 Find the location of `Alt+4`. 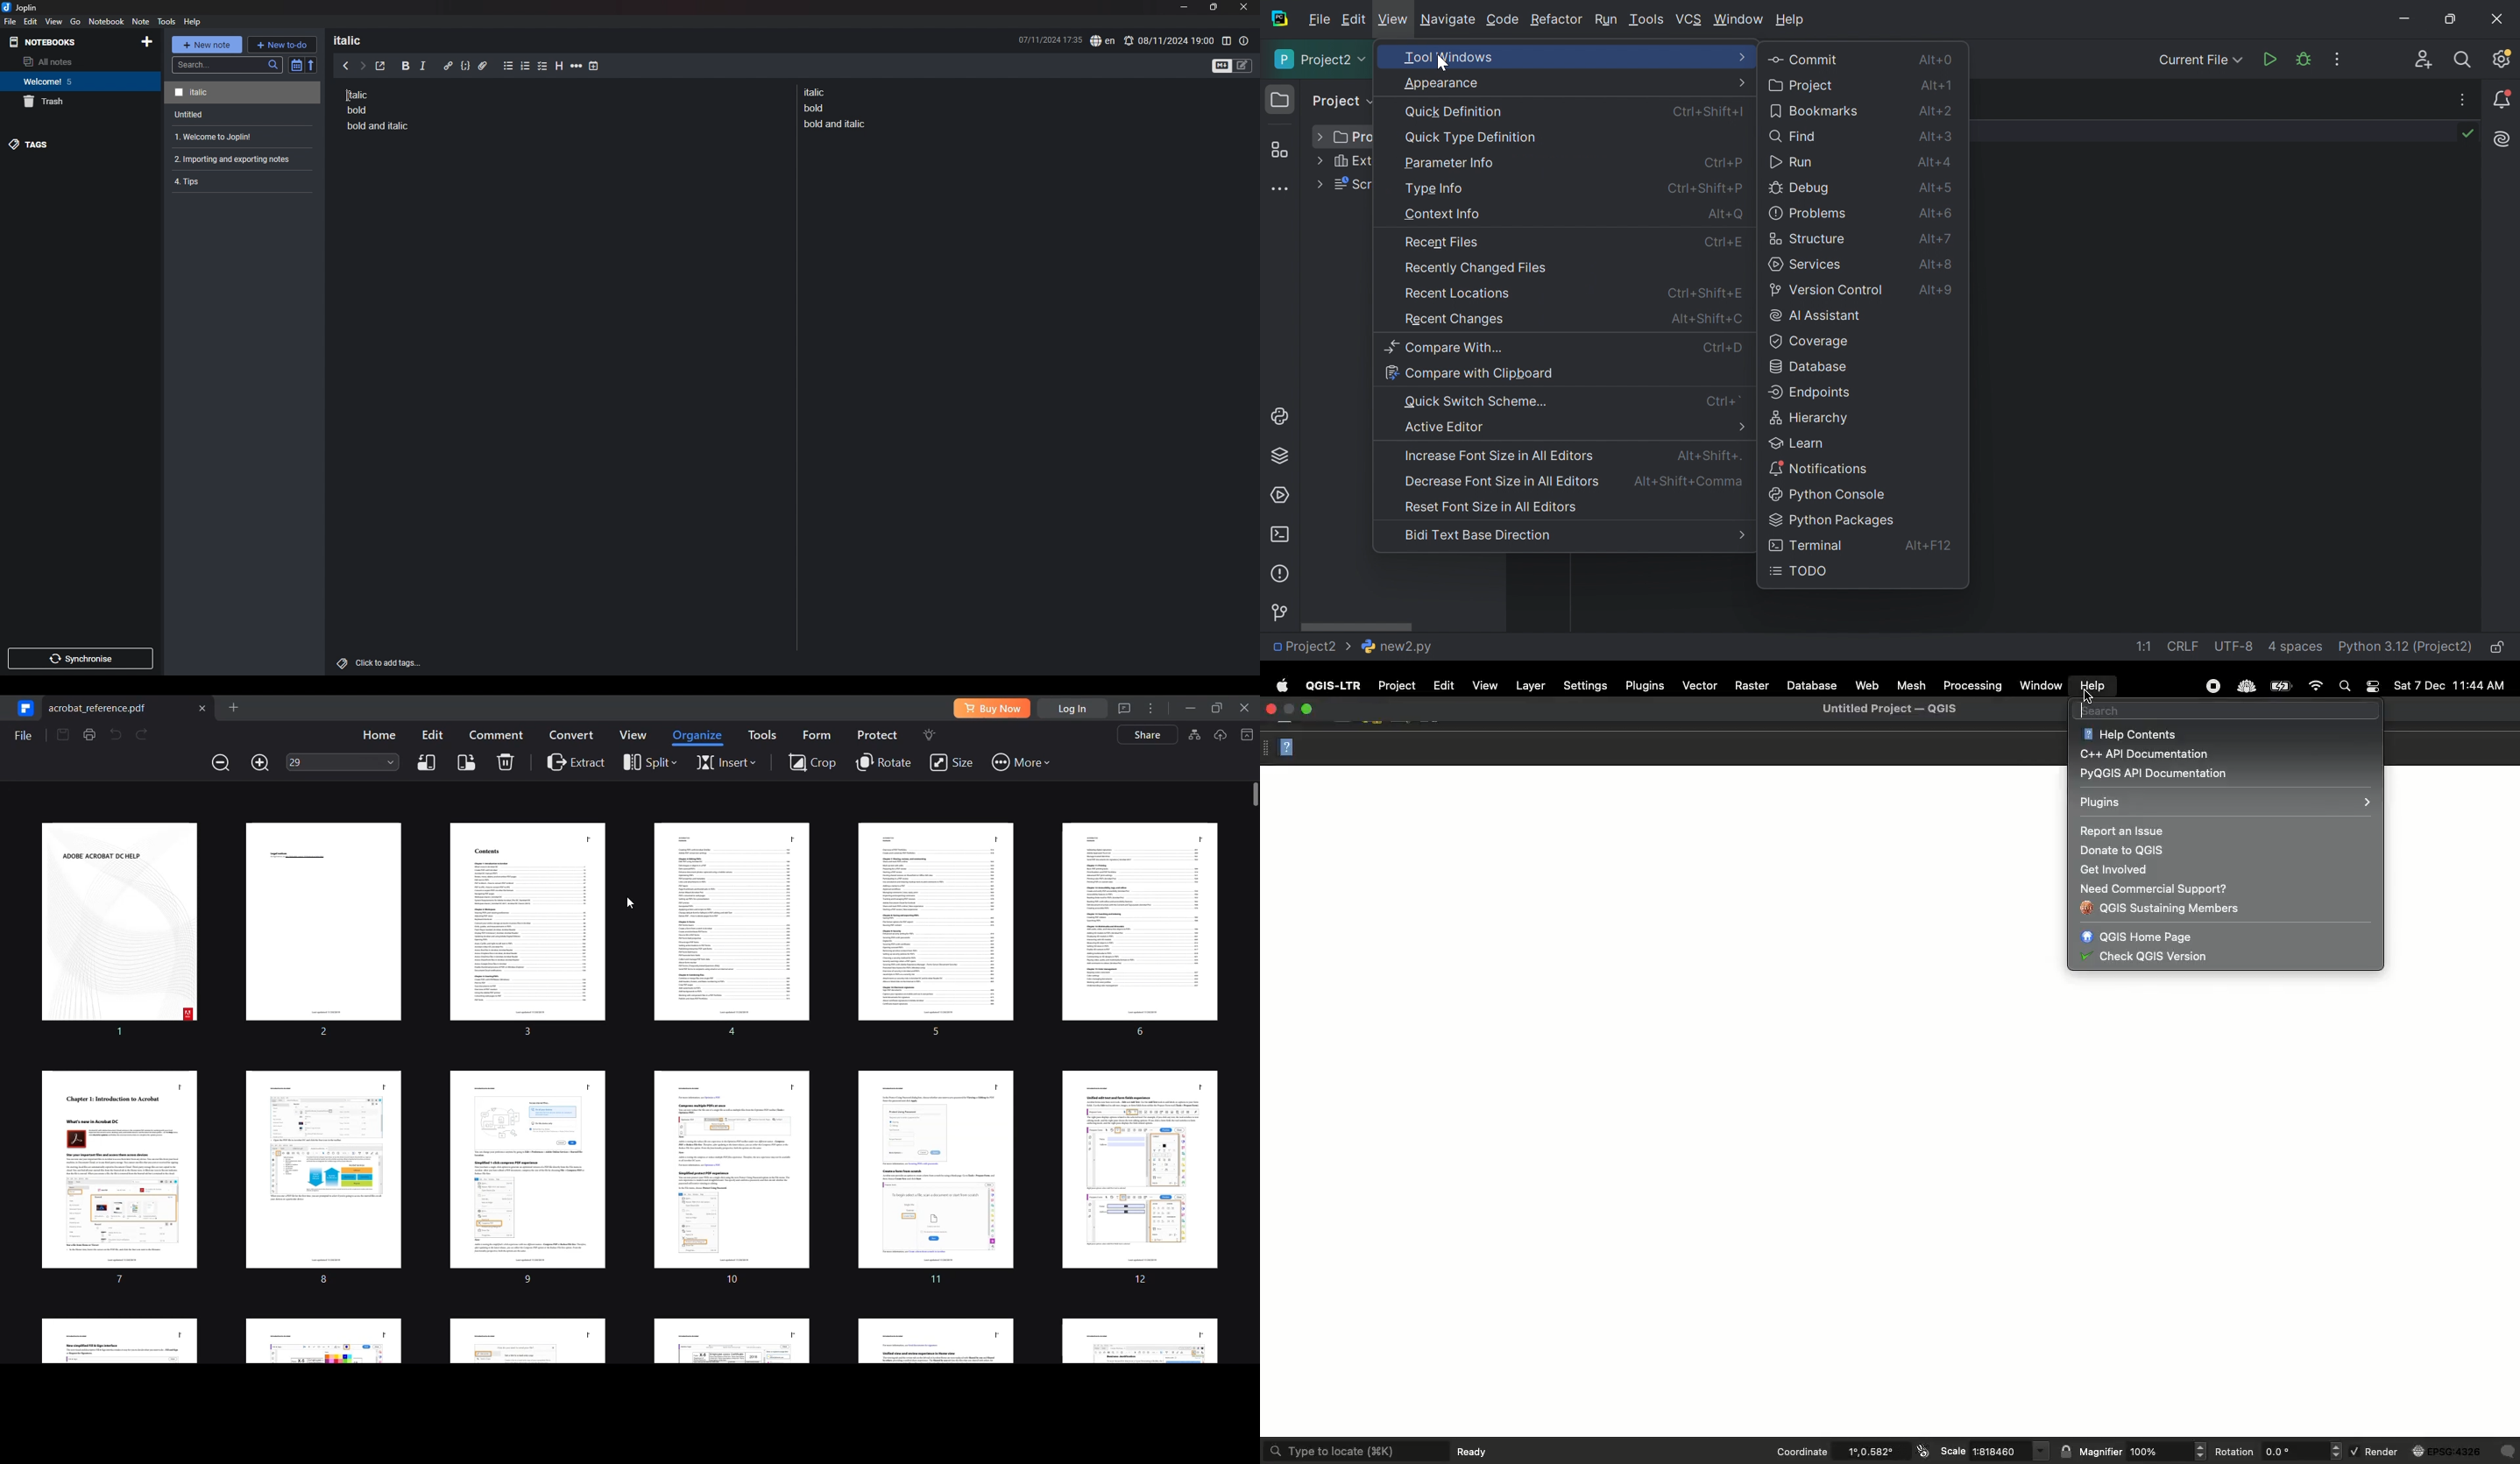

Alt+4 is located at coordinates (1934, 161).